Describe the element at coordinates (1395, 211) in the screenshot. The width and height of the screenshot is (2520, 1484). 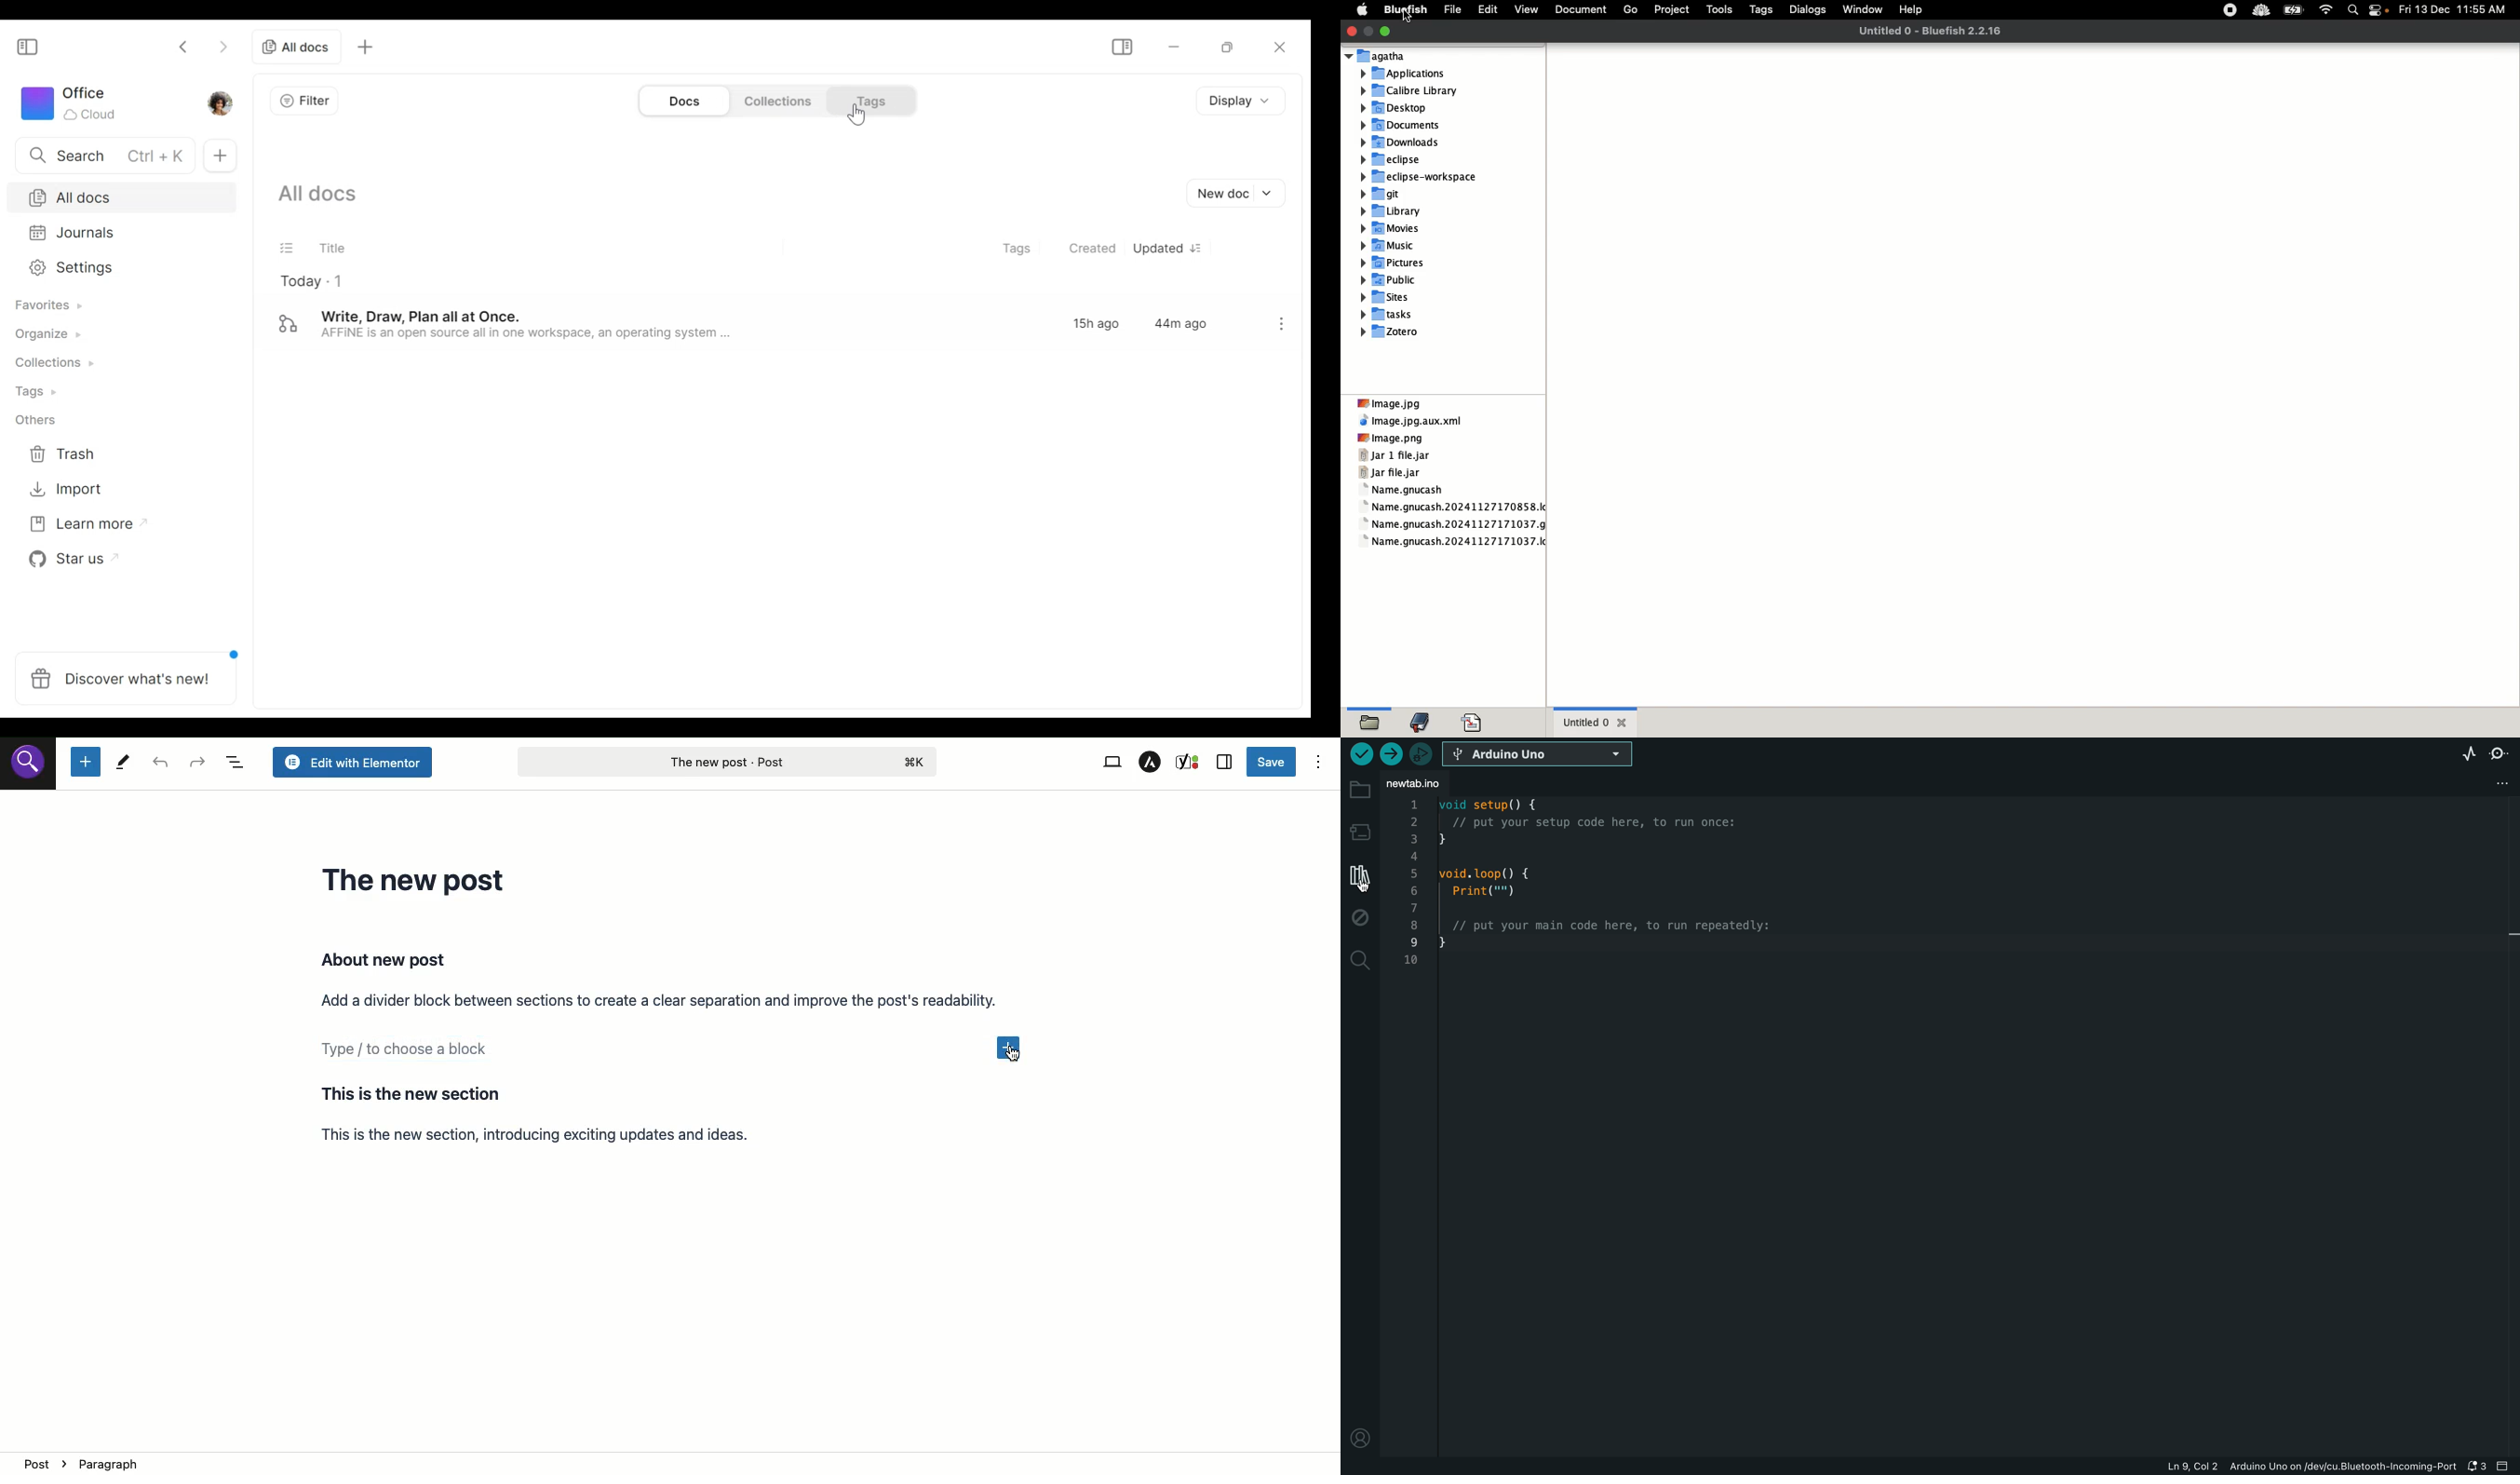
I see `library` at that location.